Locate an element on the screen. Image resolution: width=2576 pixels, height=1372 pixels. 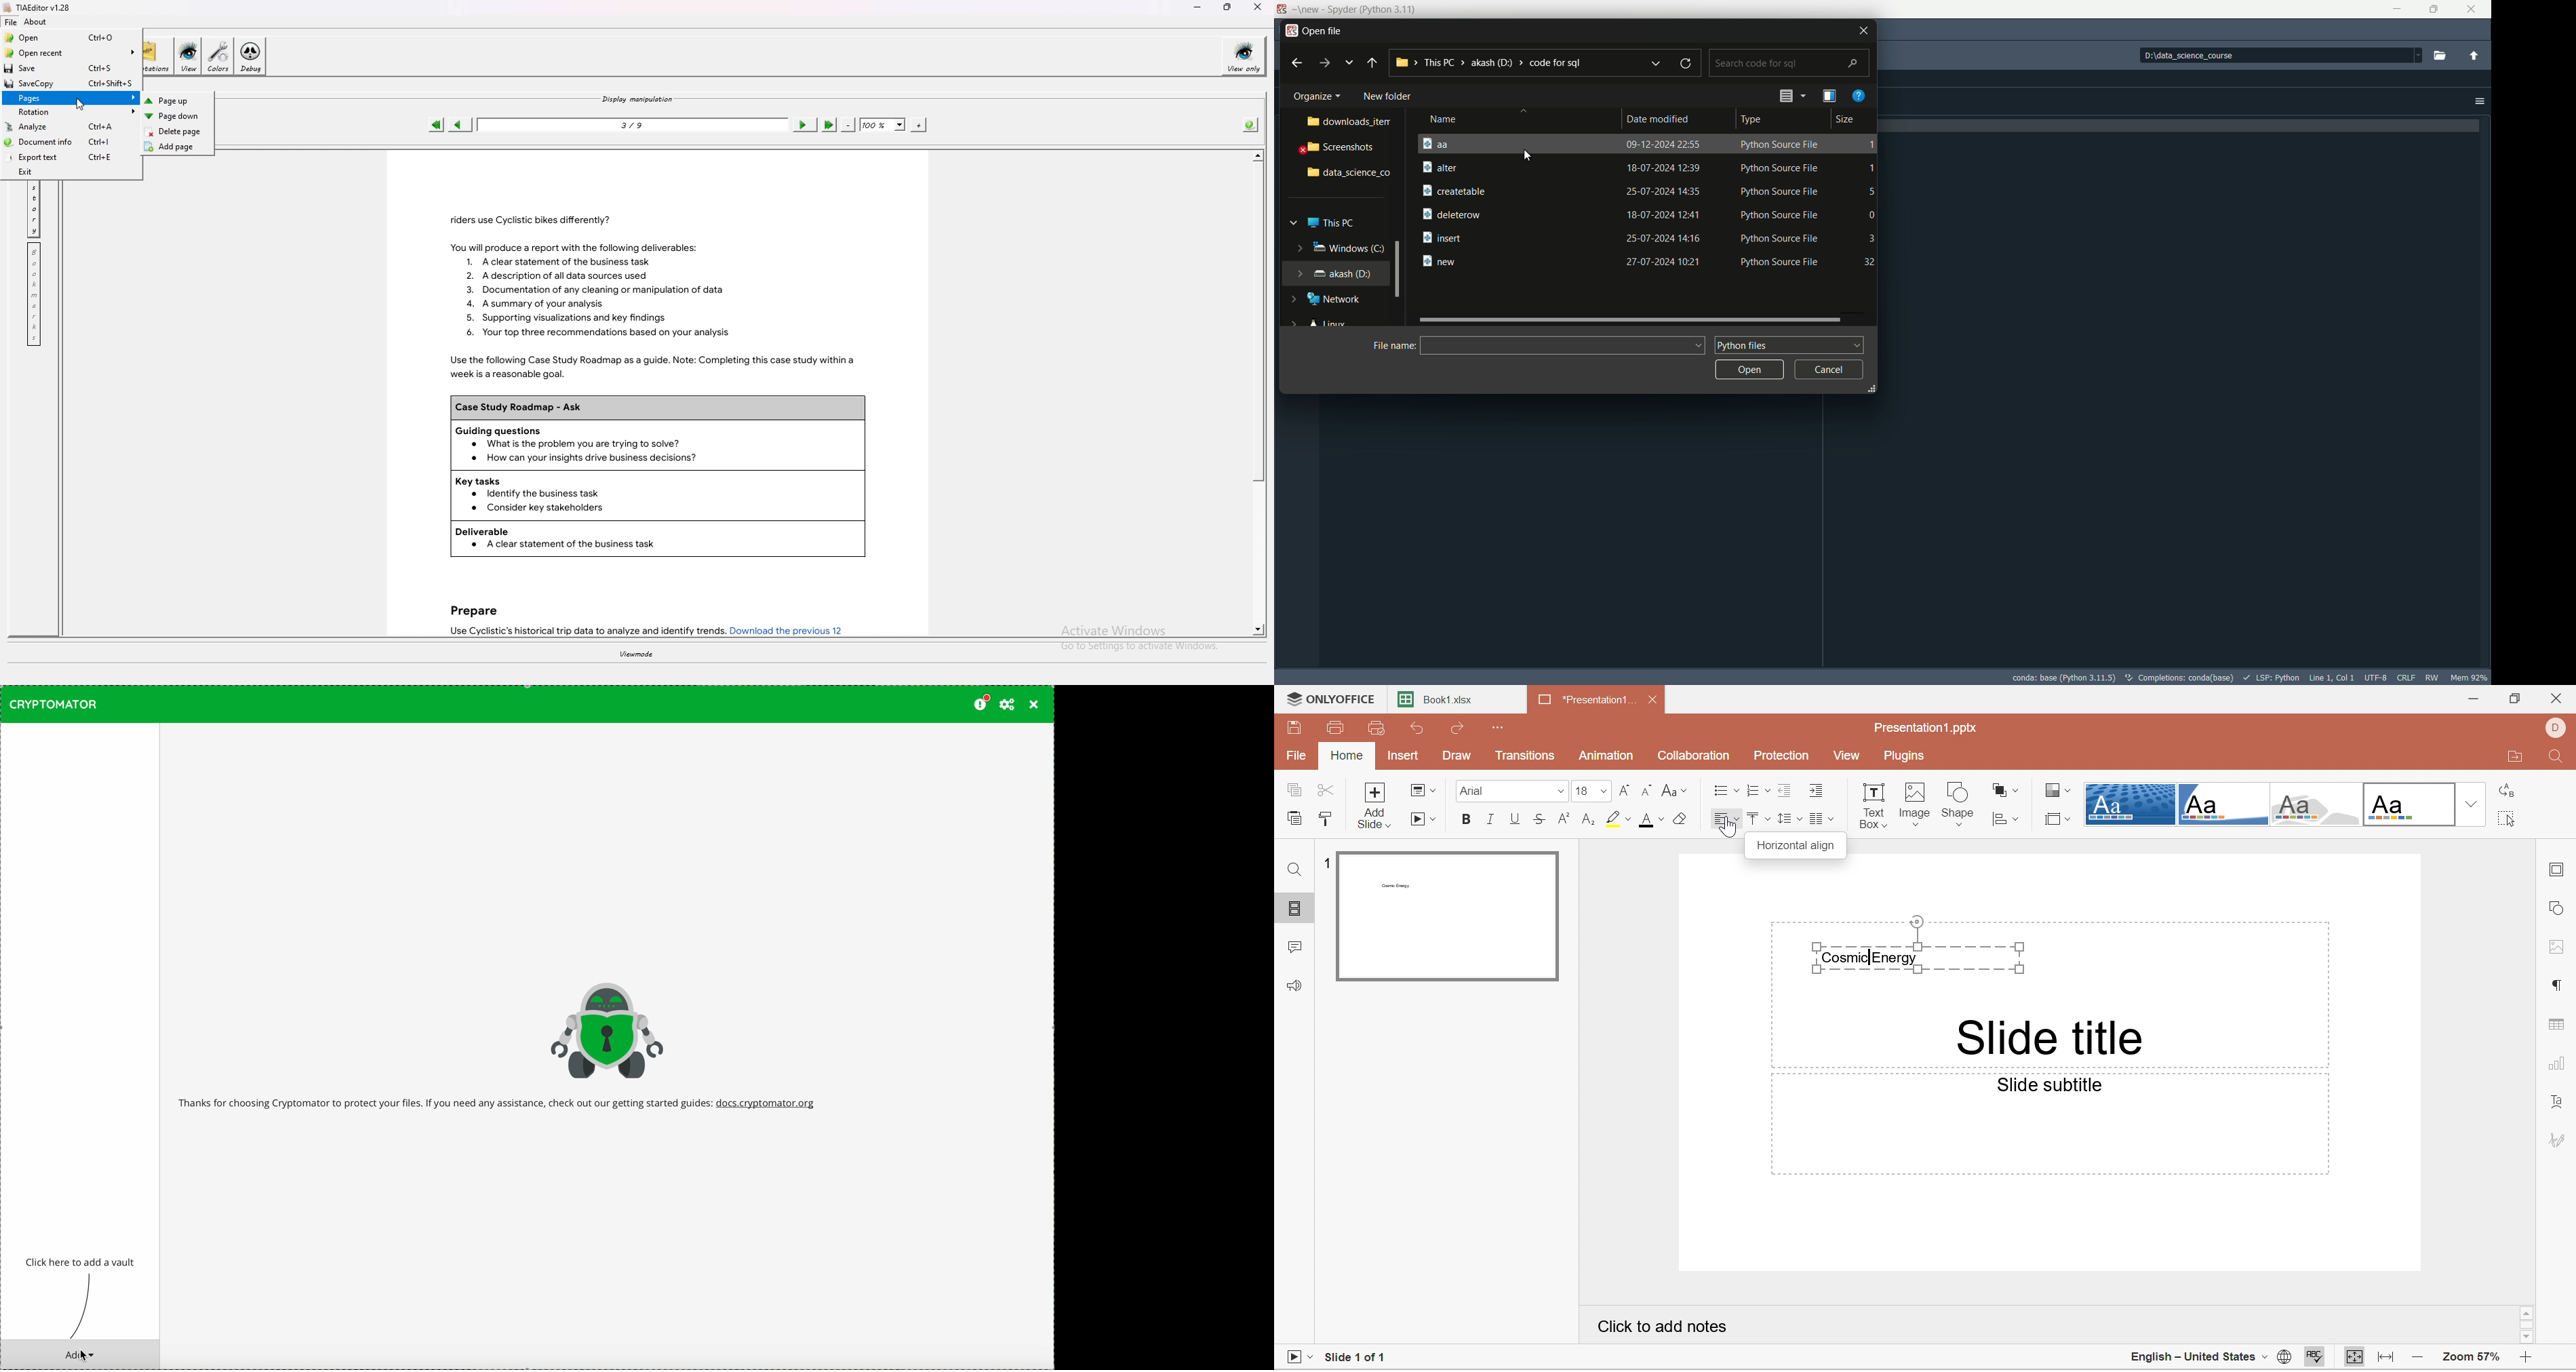
Help is located at coordinates (1859, 96).